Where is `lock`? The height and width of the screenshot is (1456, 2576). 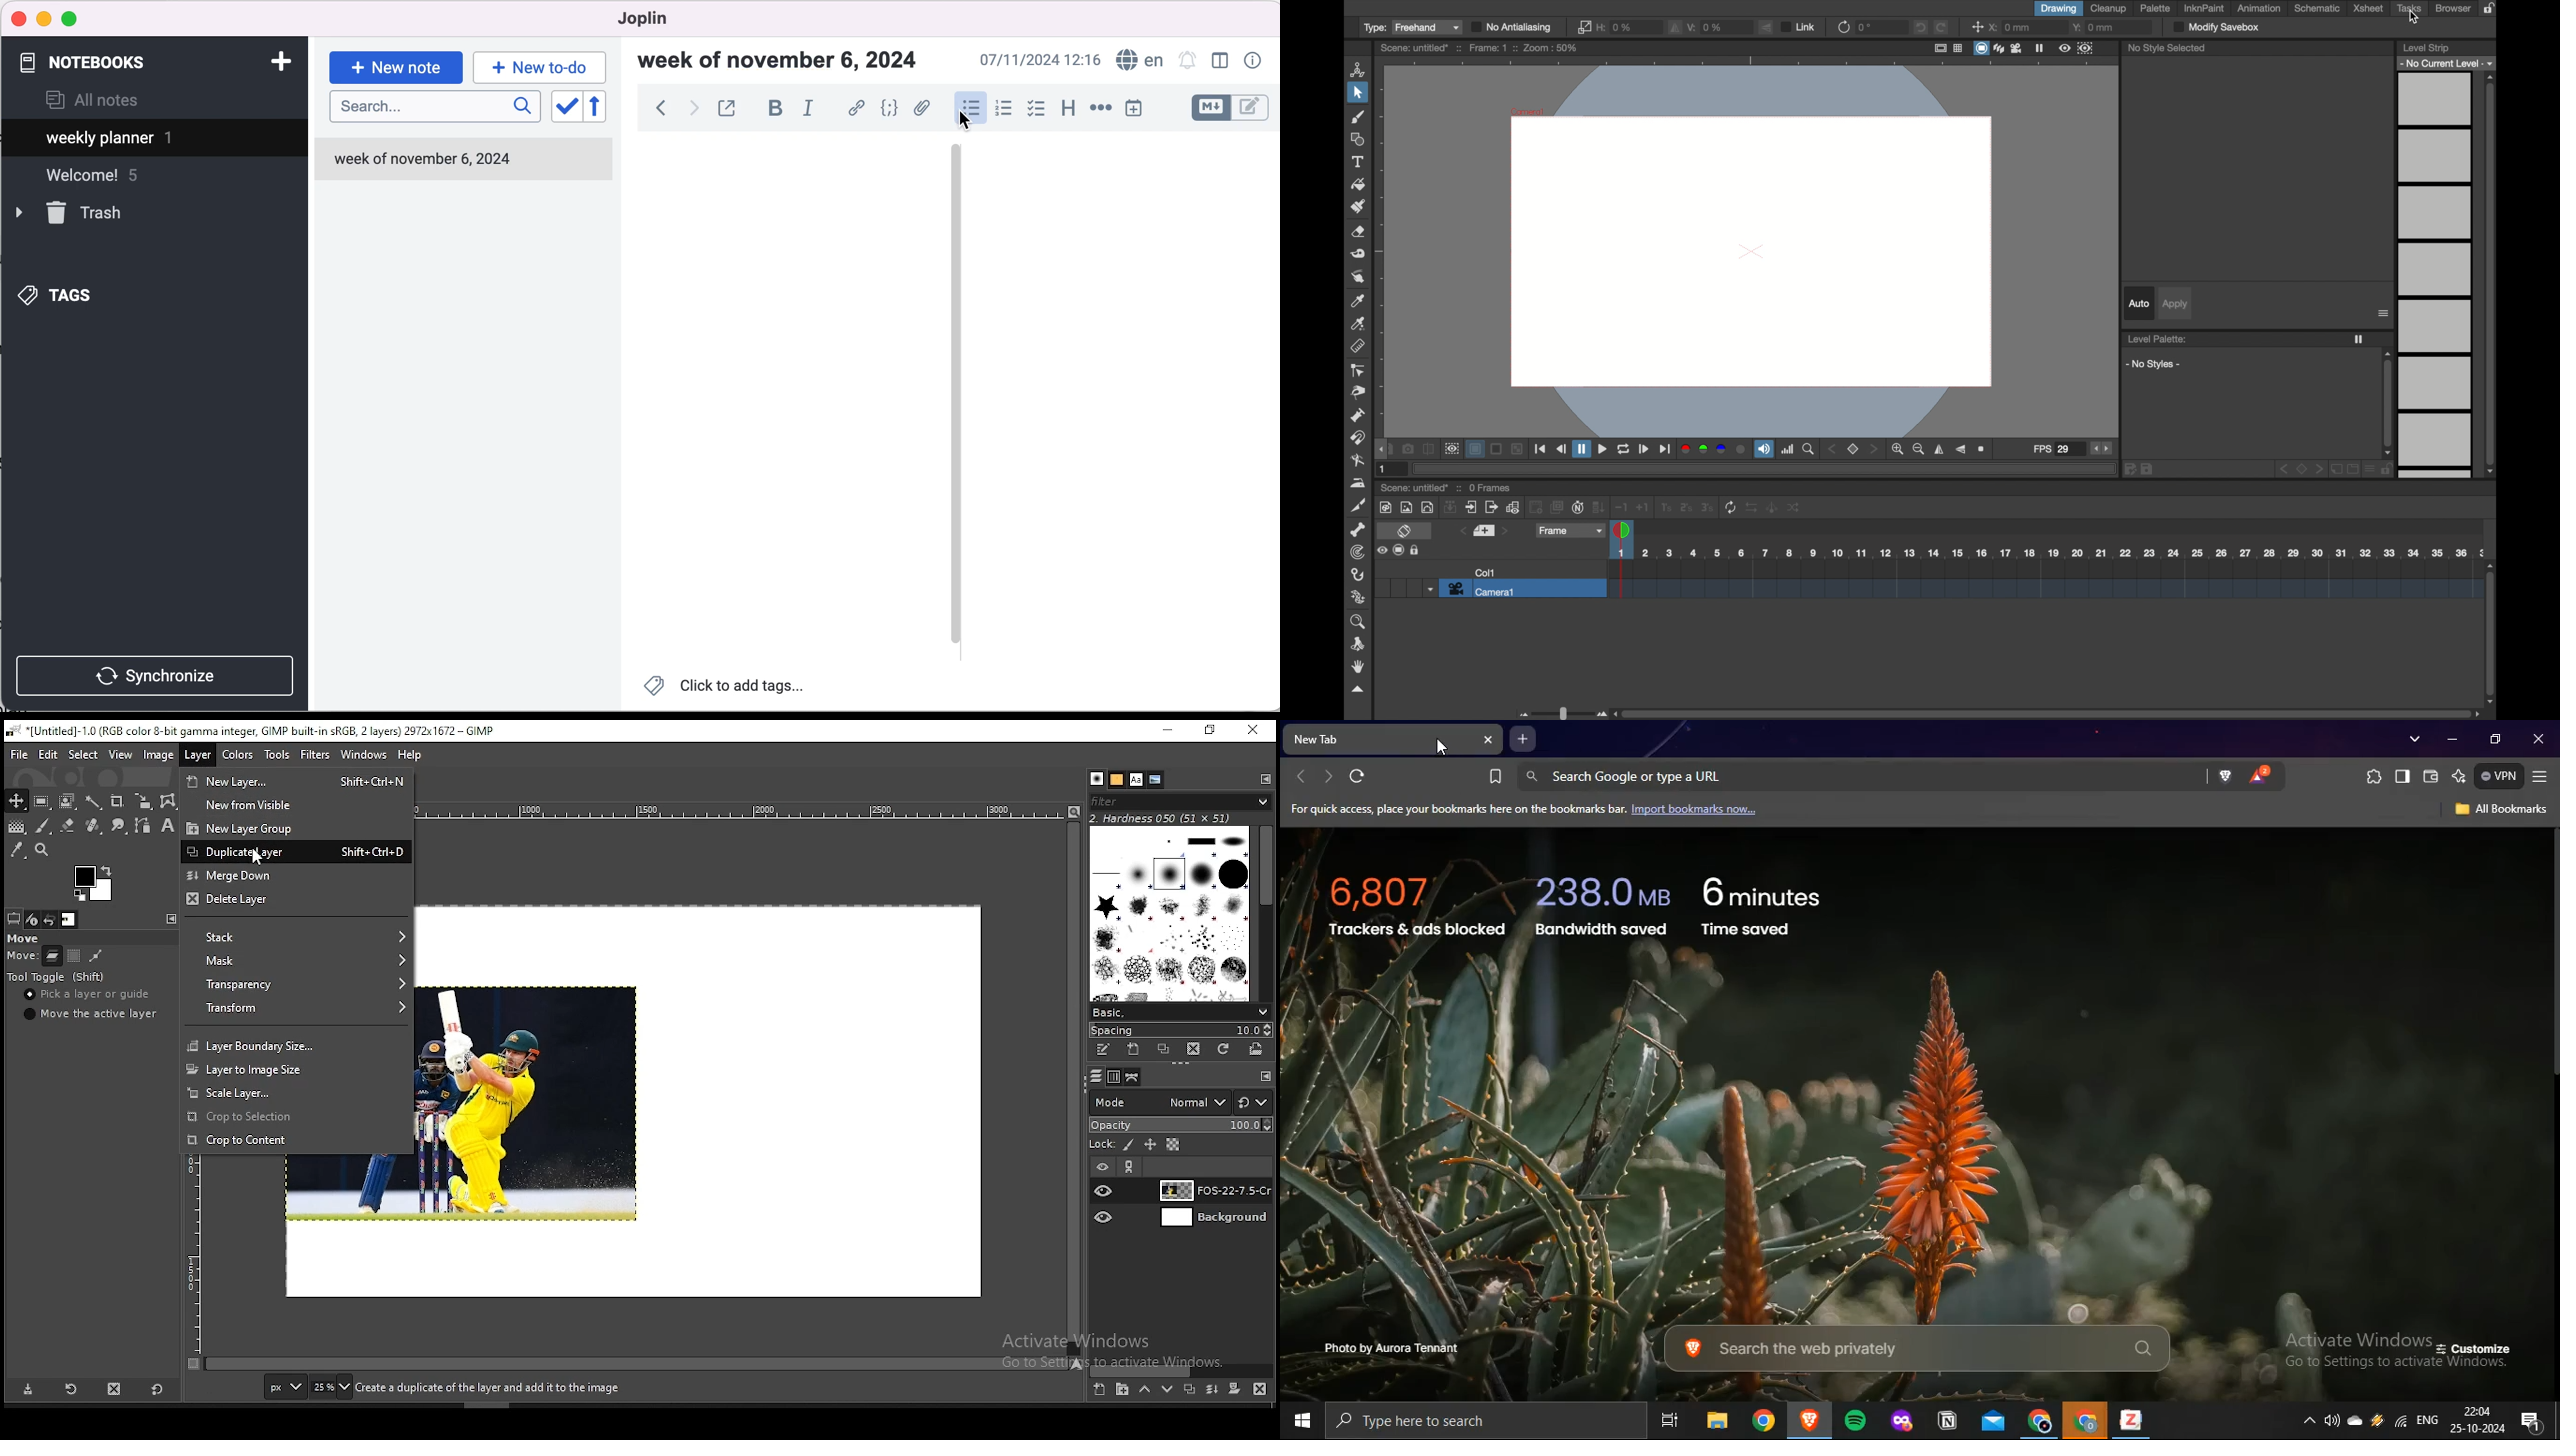
lock is located at coordinates (1100, 1145).